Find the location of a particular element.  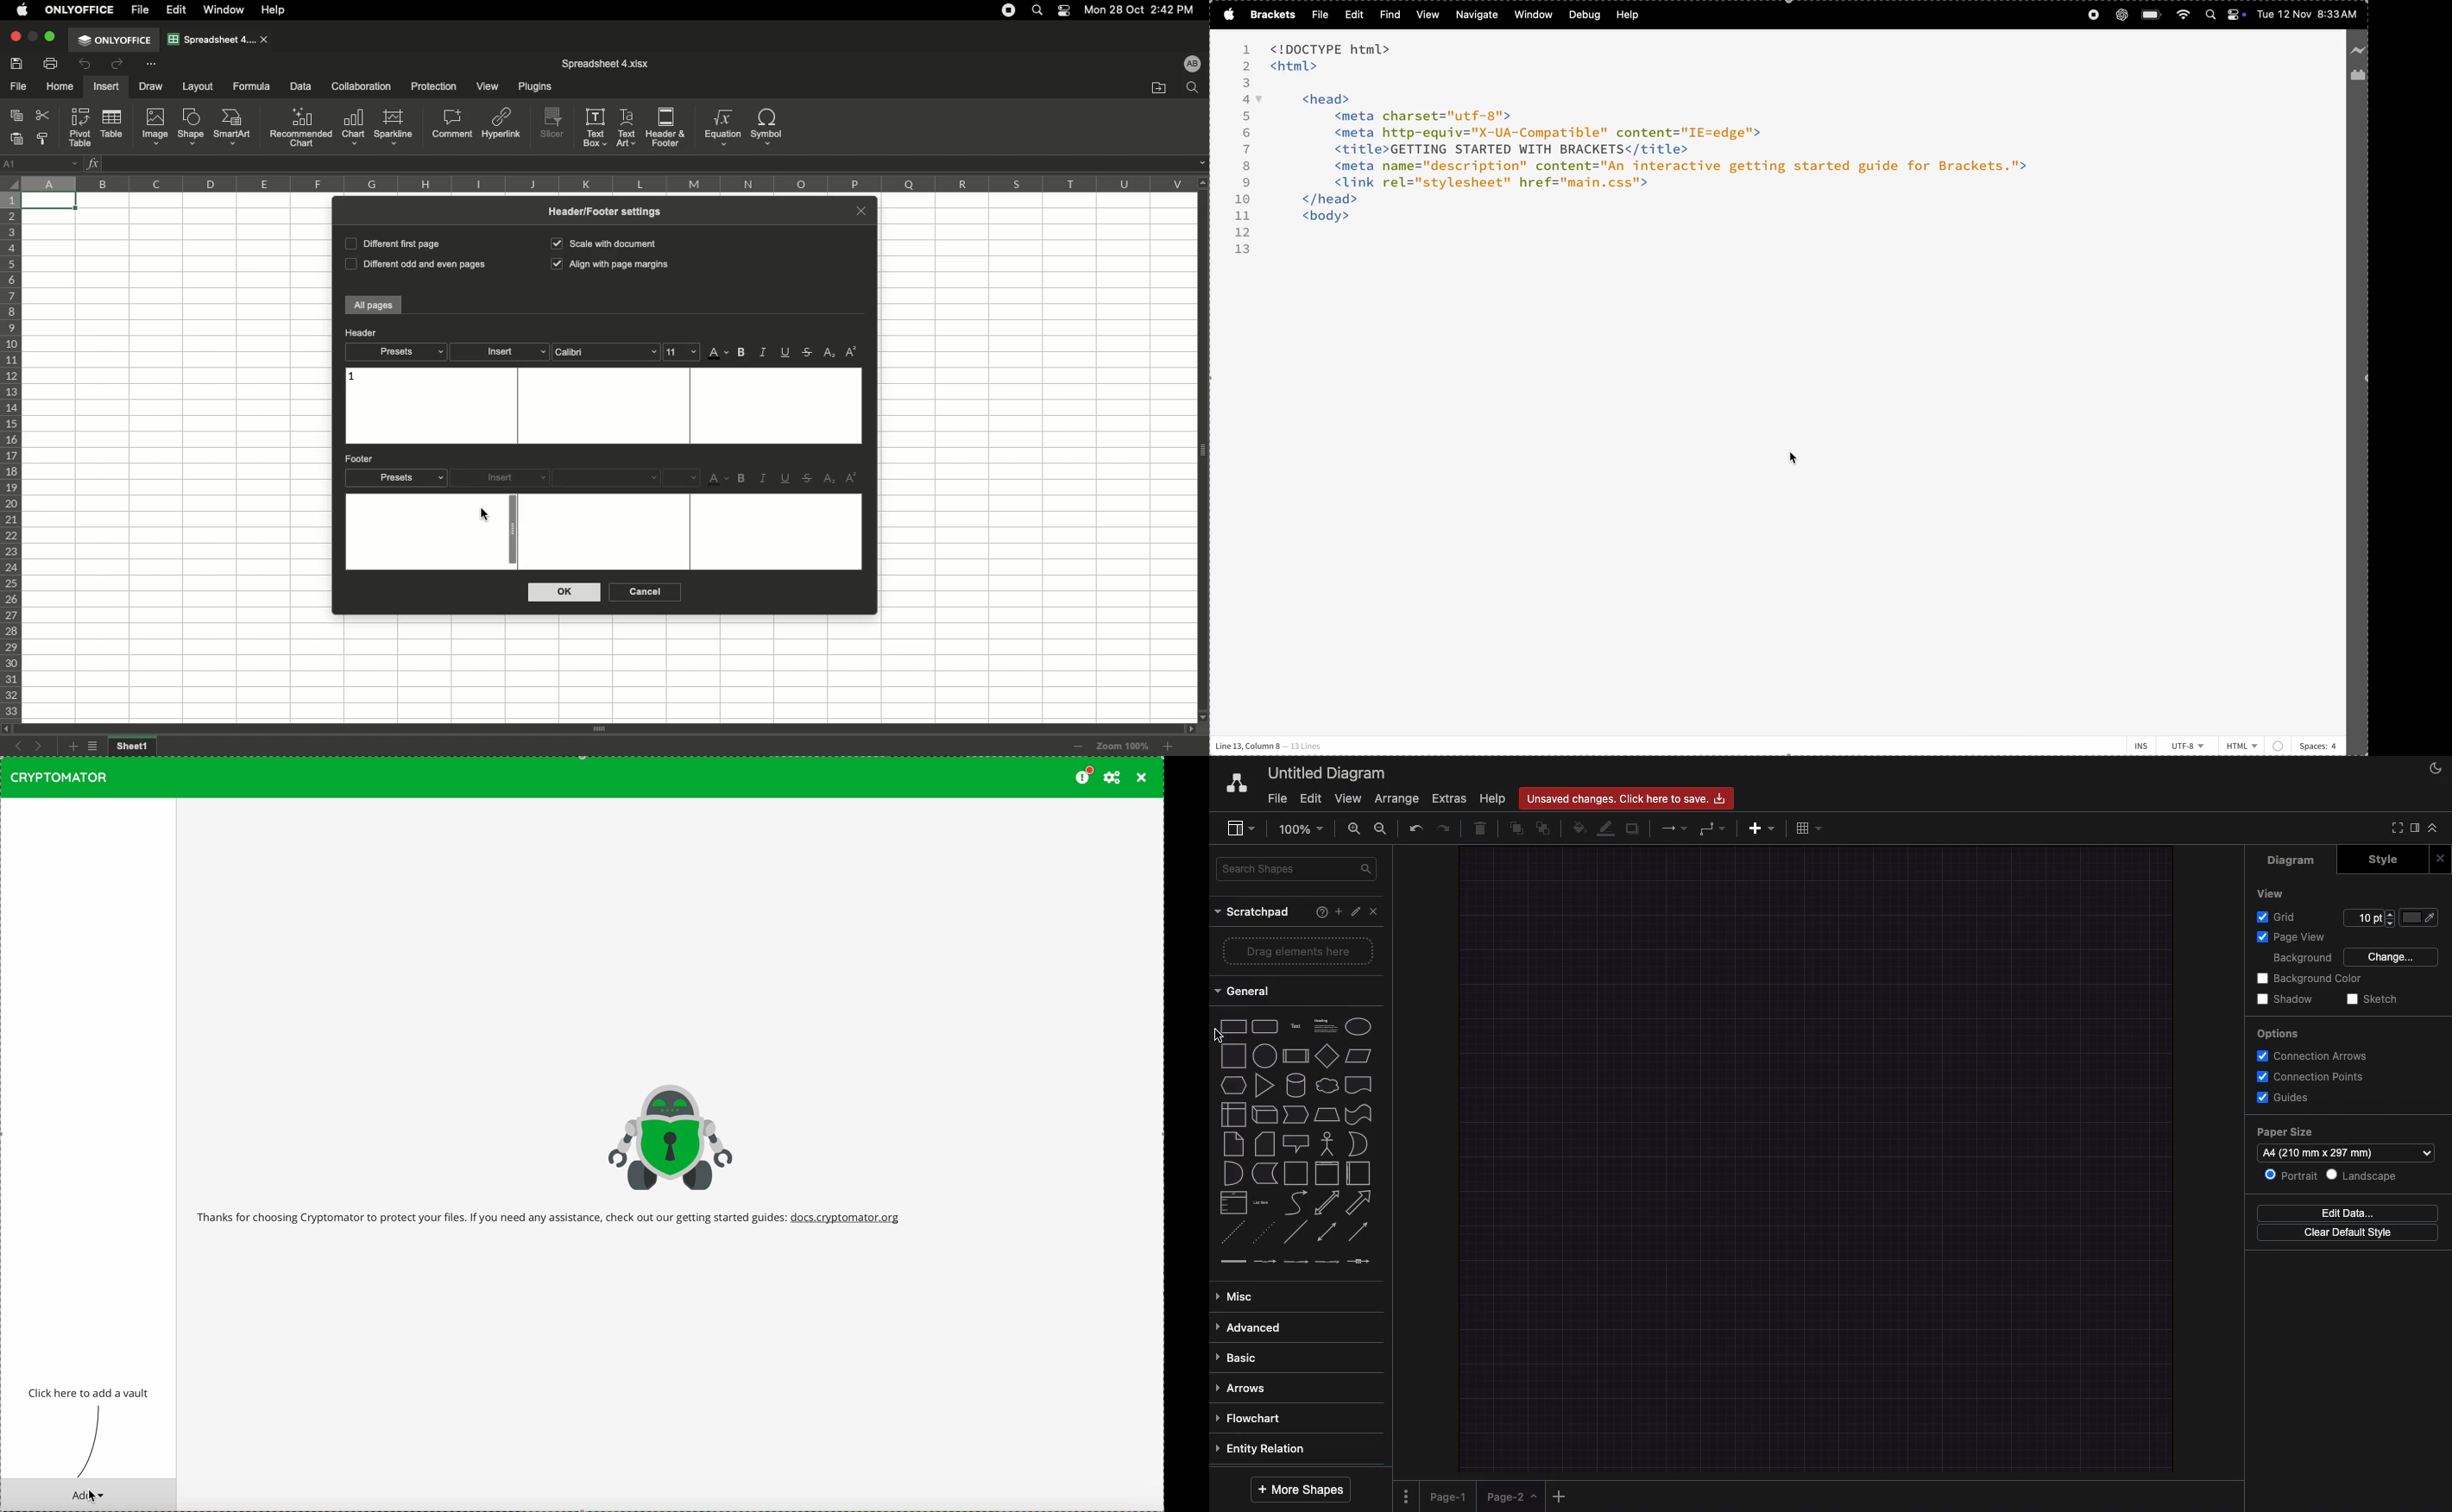

Diagram is located at coordinates (2288, 861).